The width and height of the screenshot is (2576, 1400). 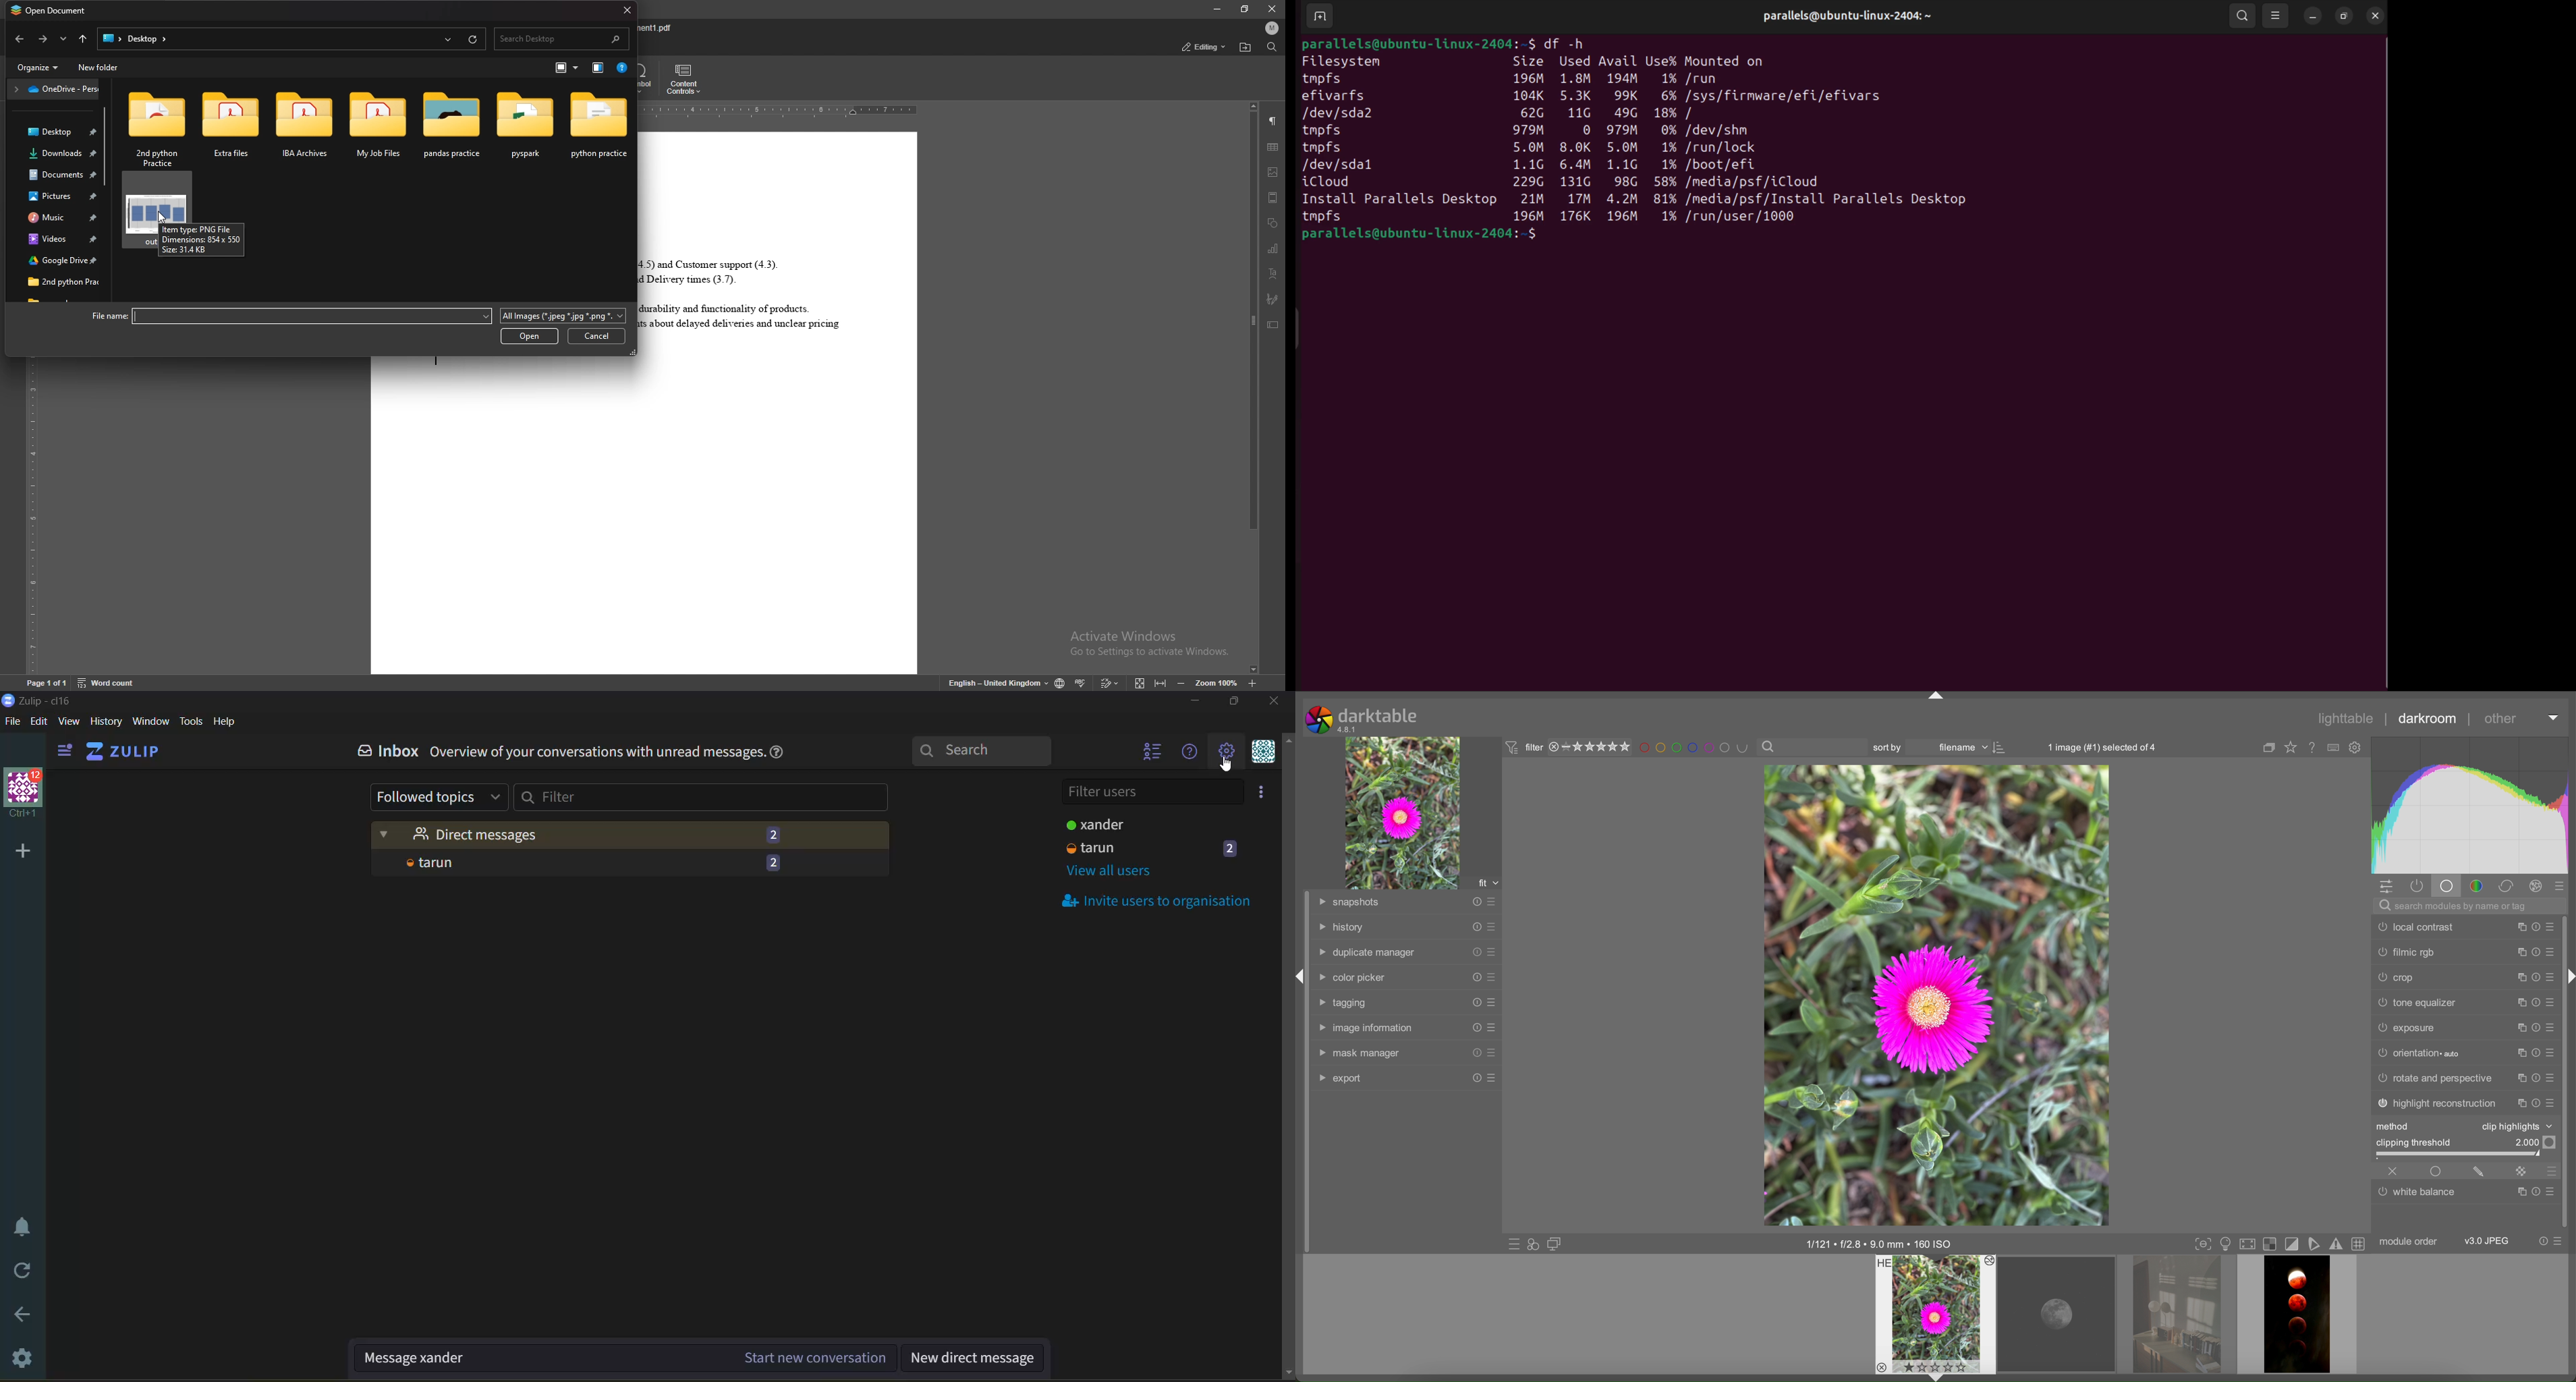 What do you see at coordinates (1287, 1058) in the screenshot?
I see `Scroll bar` at bounding box center [1287, 1058].